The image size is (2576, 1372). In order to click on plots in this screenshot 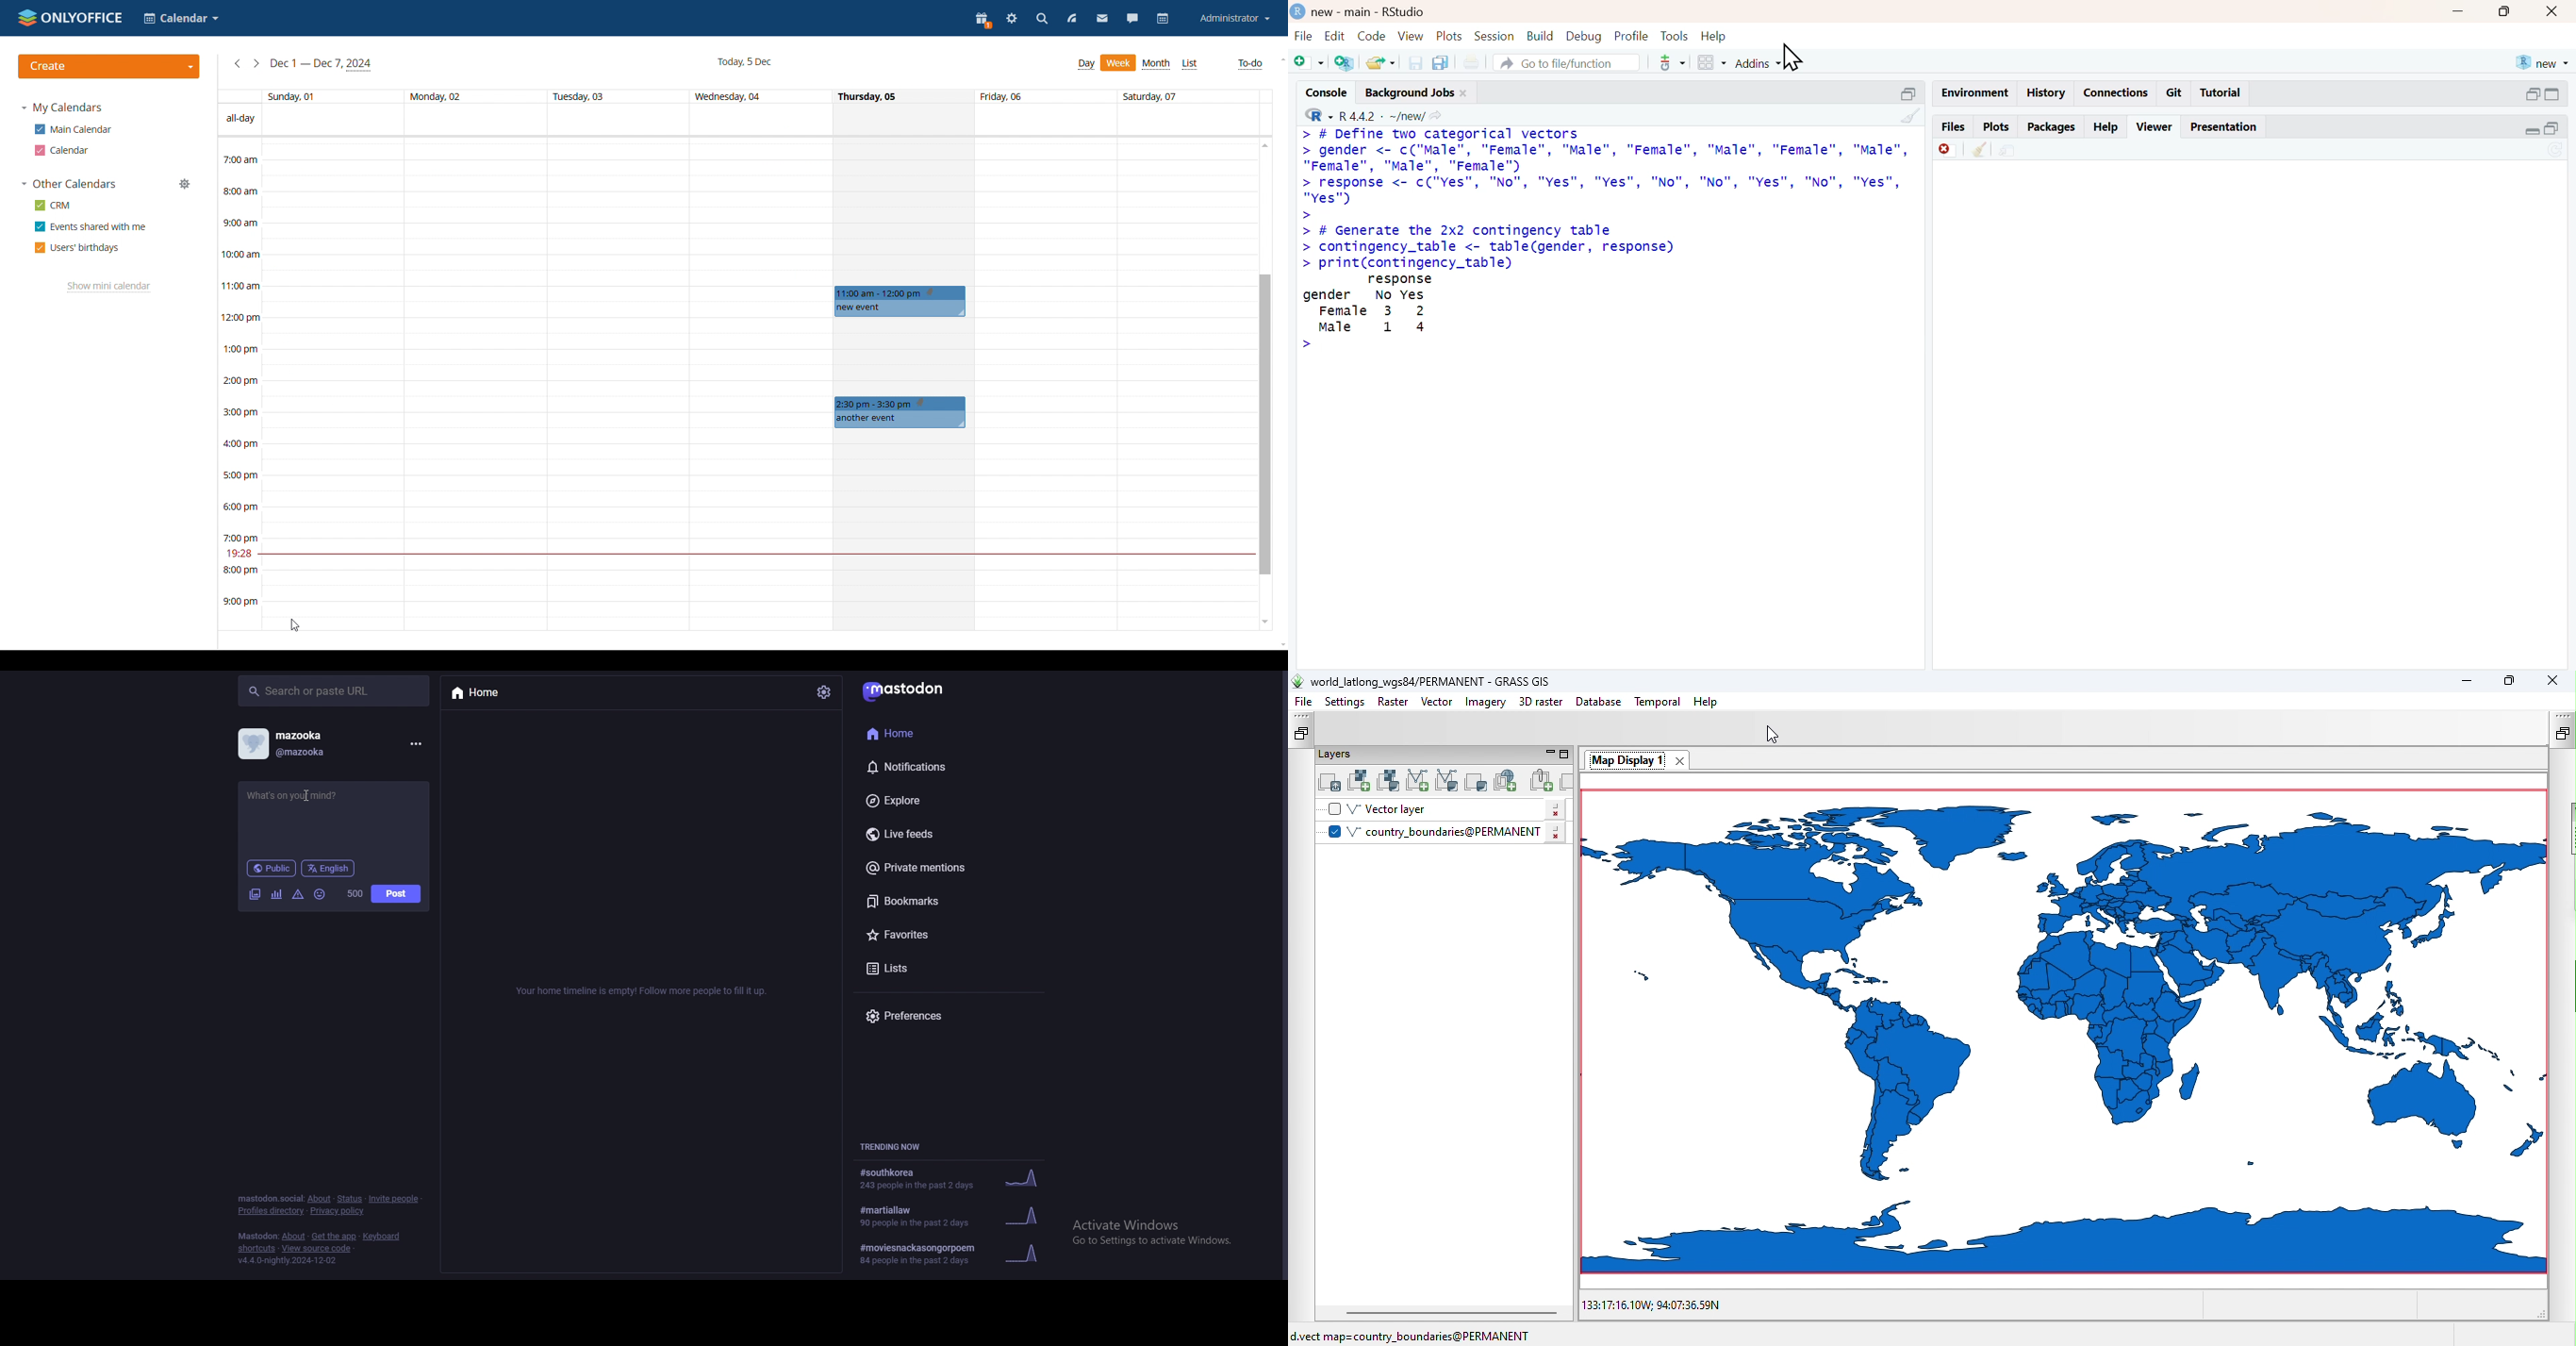, I will do `click(1451, 36)`.